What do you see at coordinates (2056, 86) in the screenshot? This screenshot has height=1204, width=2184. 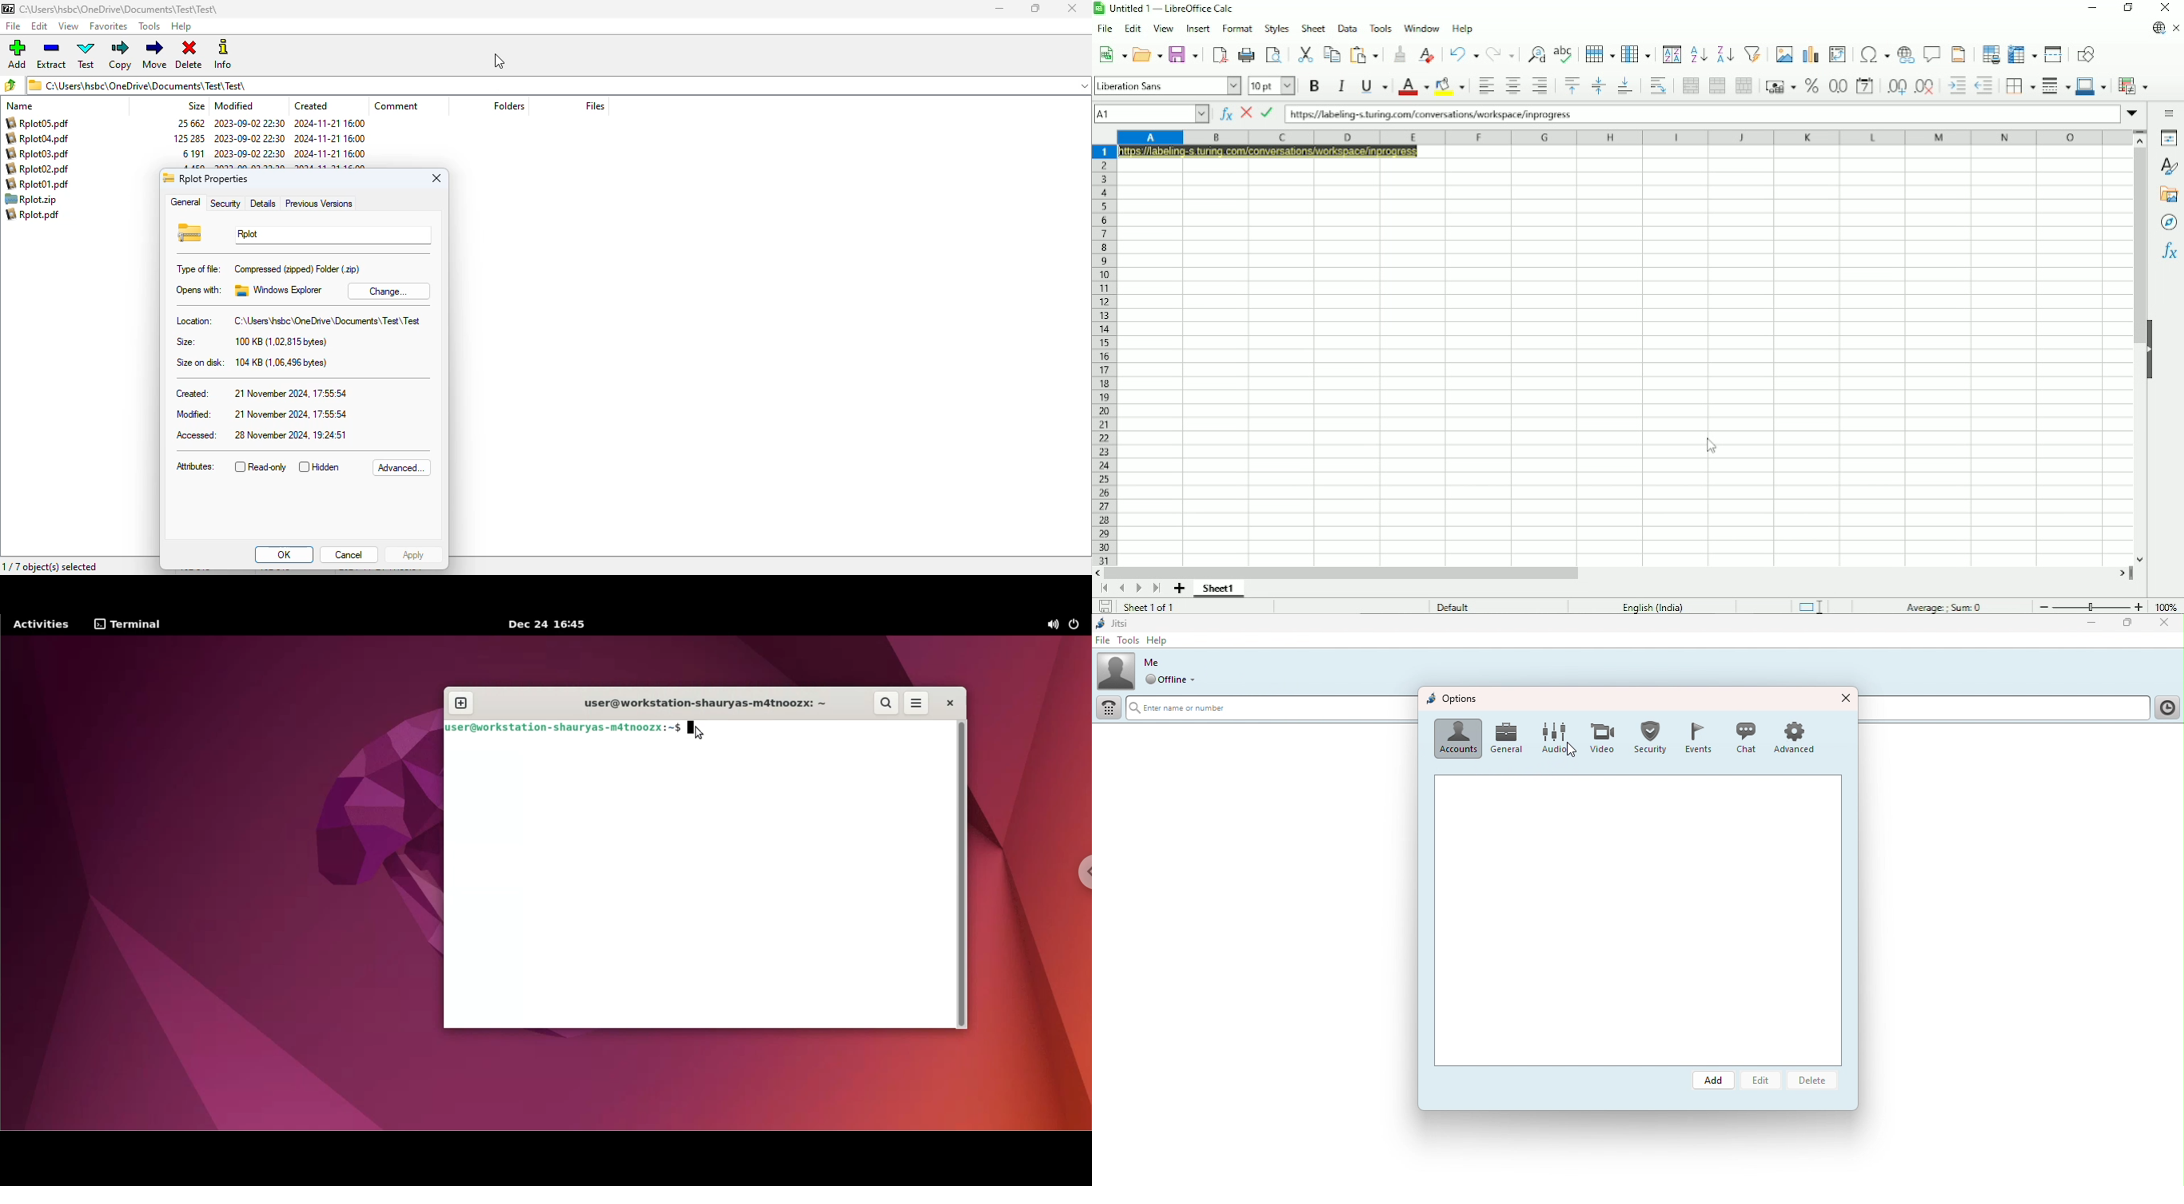 I see `Border style` at bounding box center [2056, 86].